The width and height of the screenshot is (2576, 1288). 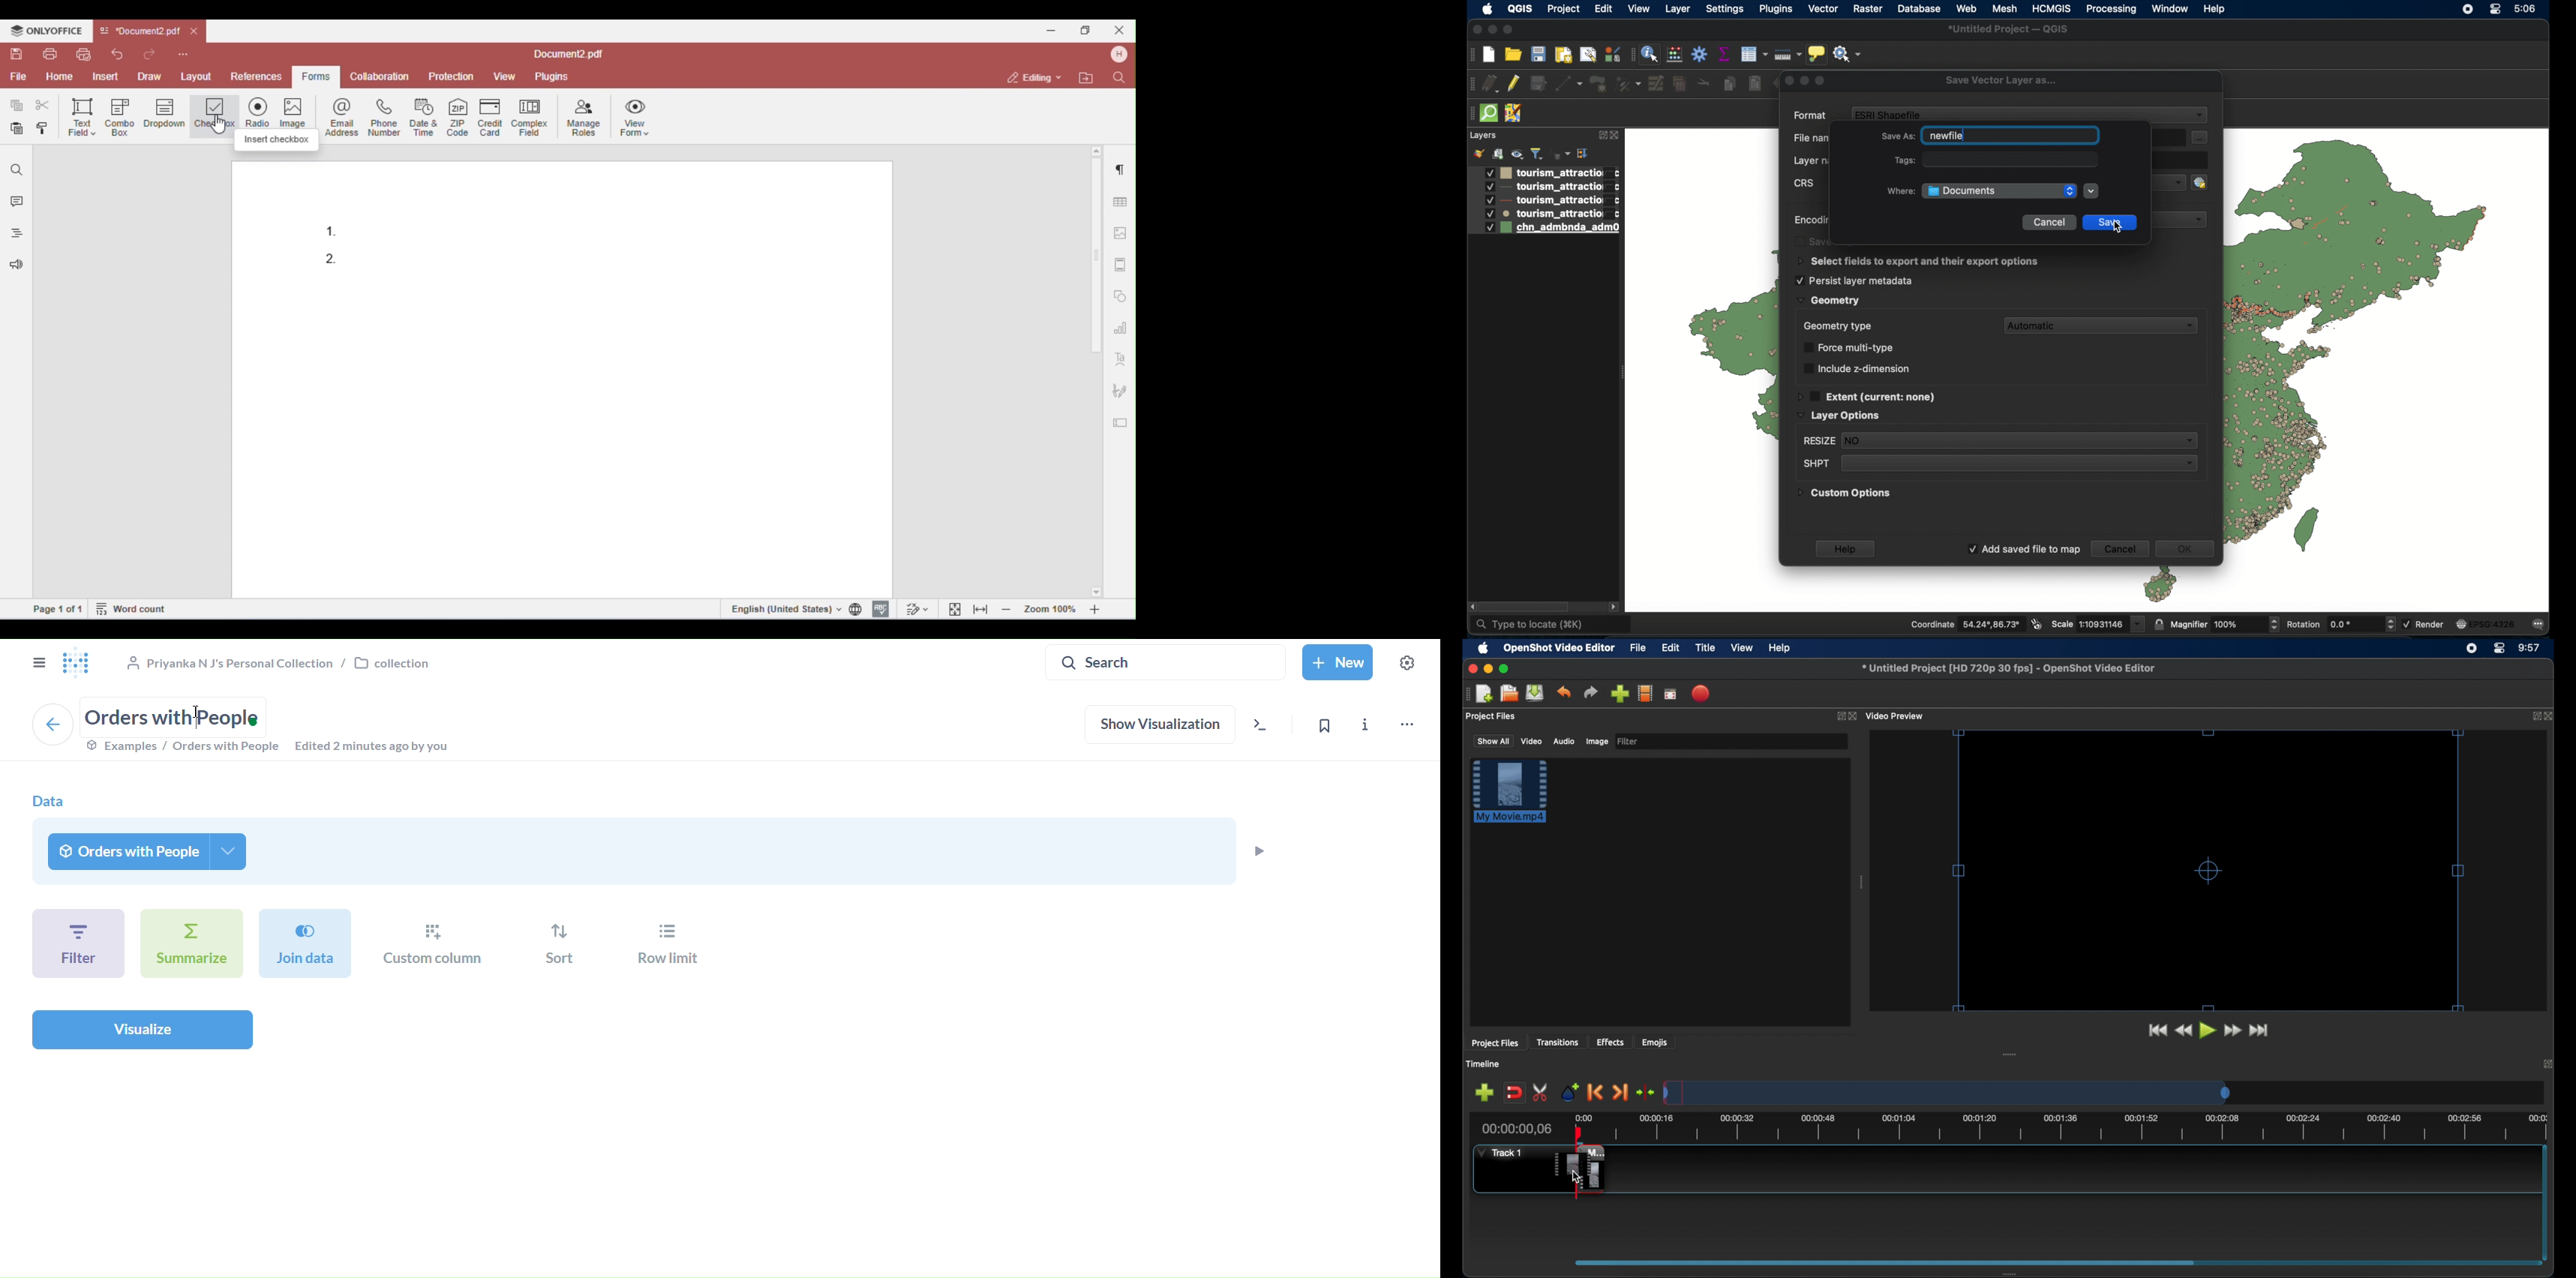 What do you see at coordinates (1488, 54) in the screenshot?
I see `new project` at bounding box center [1488, 54].